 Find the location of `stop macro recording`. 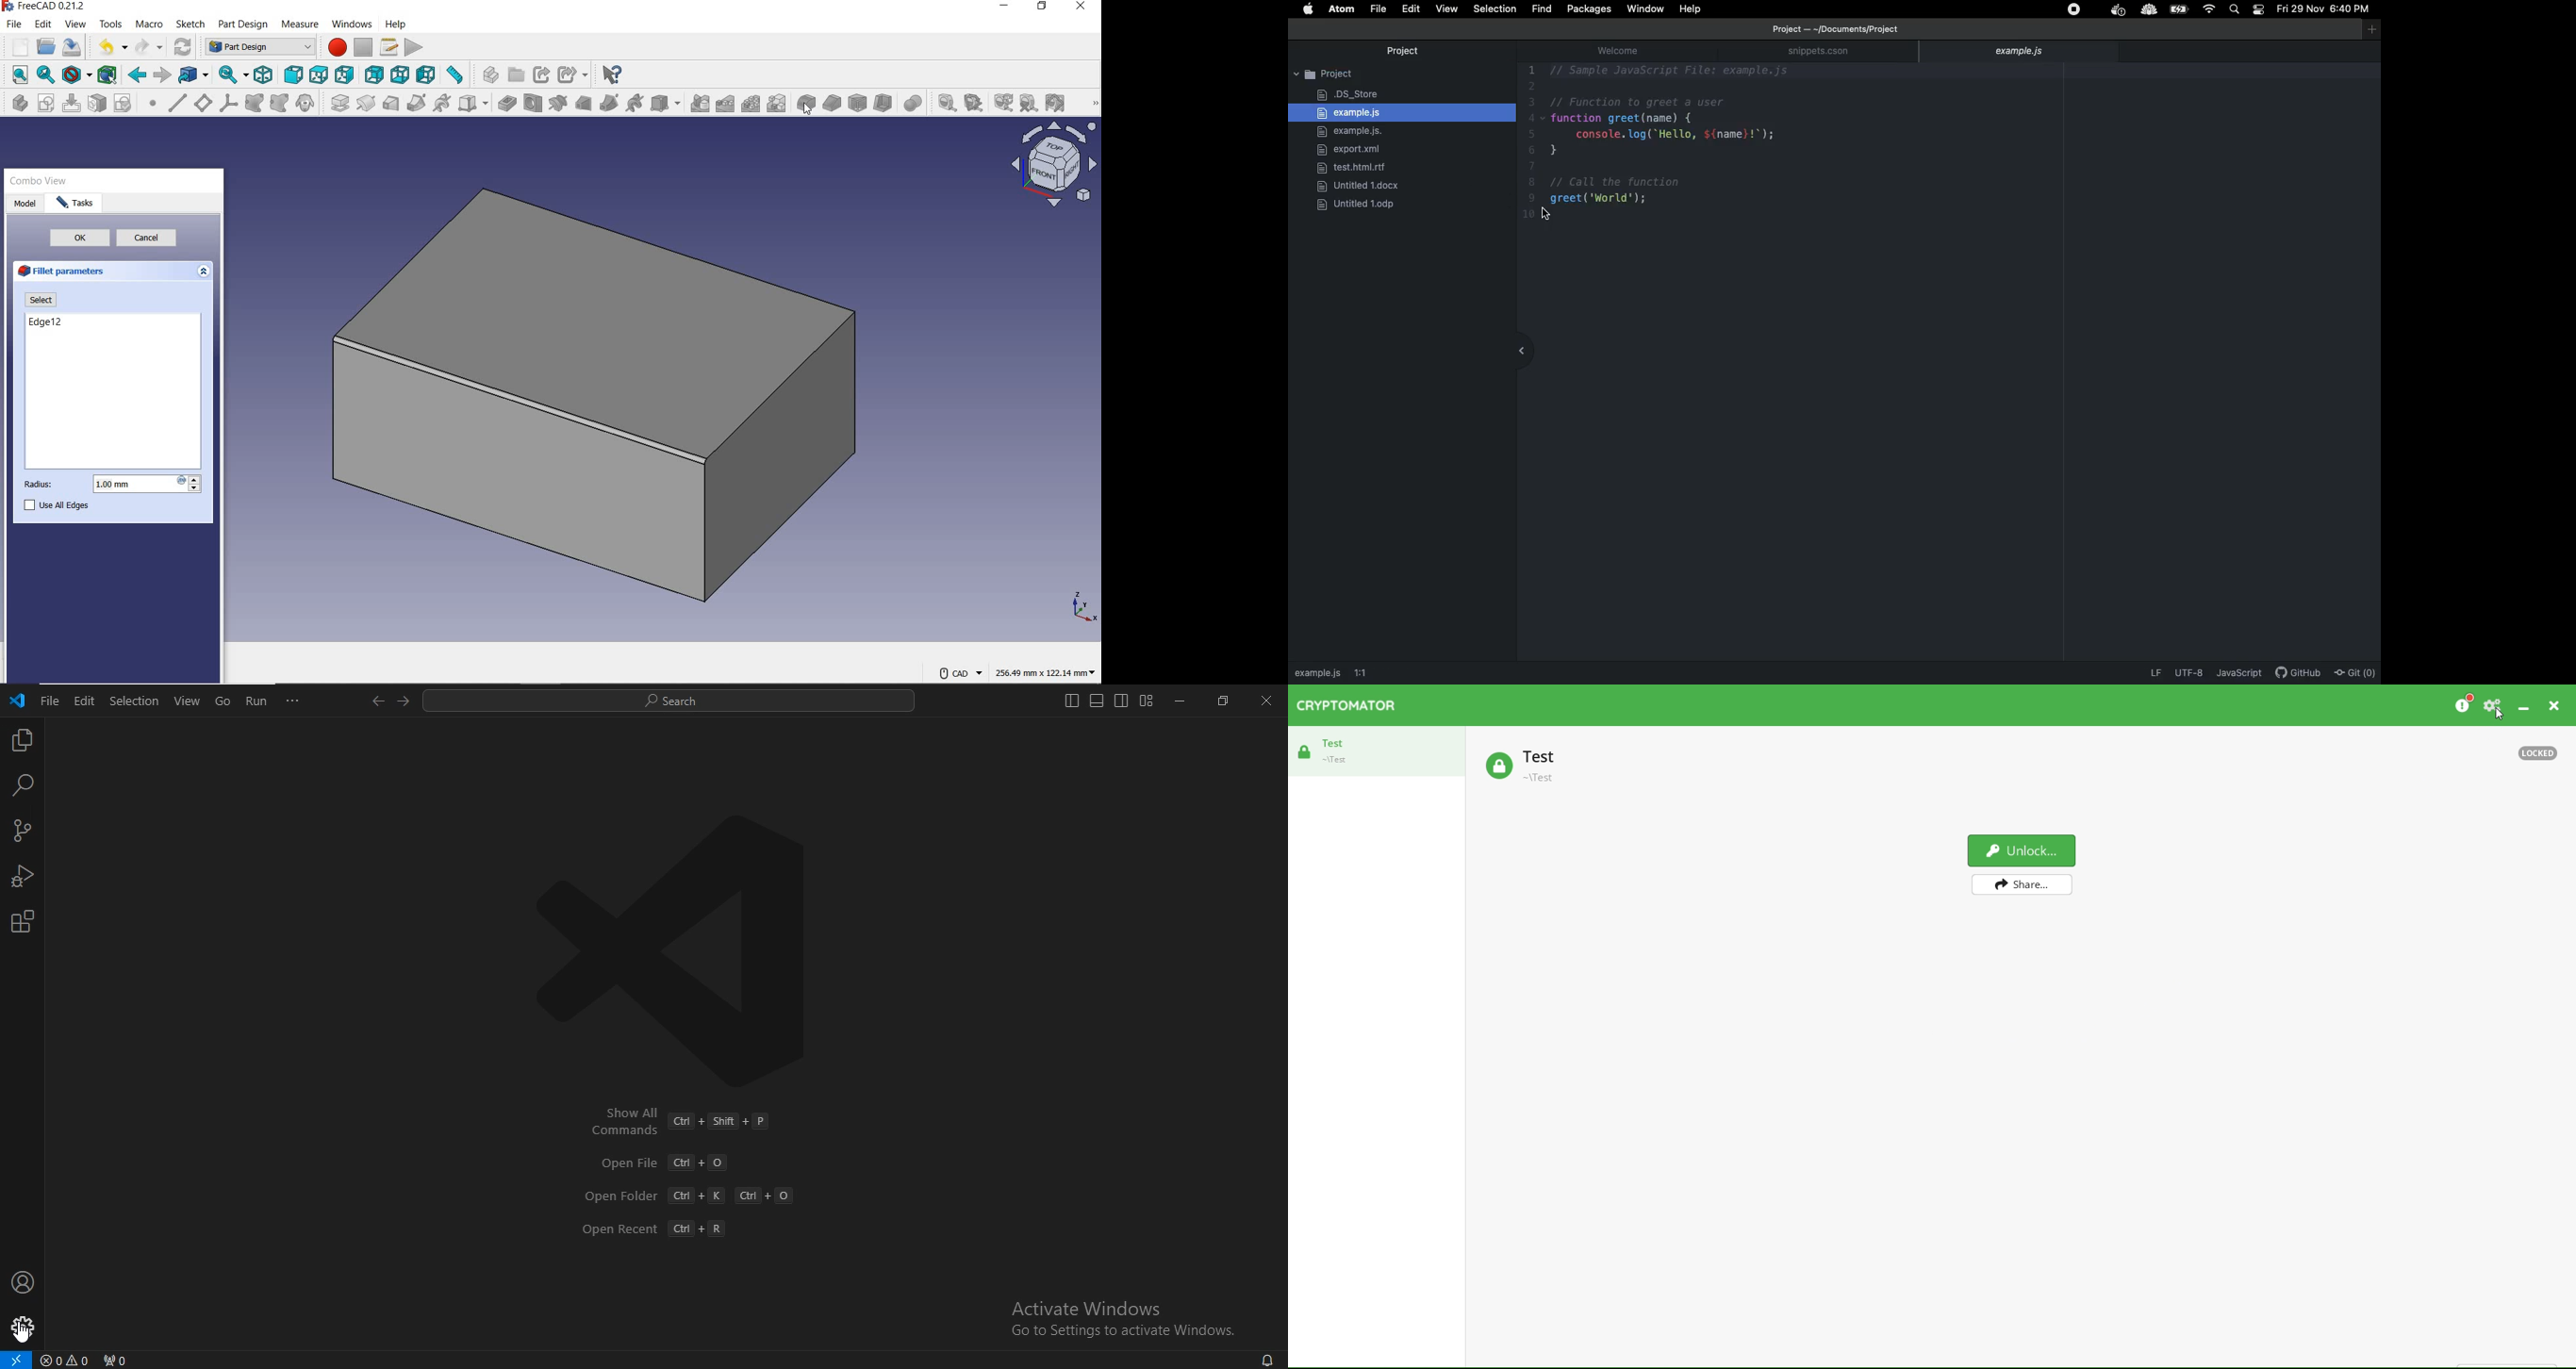

stop macro recording is located at coordinates (365, 46).